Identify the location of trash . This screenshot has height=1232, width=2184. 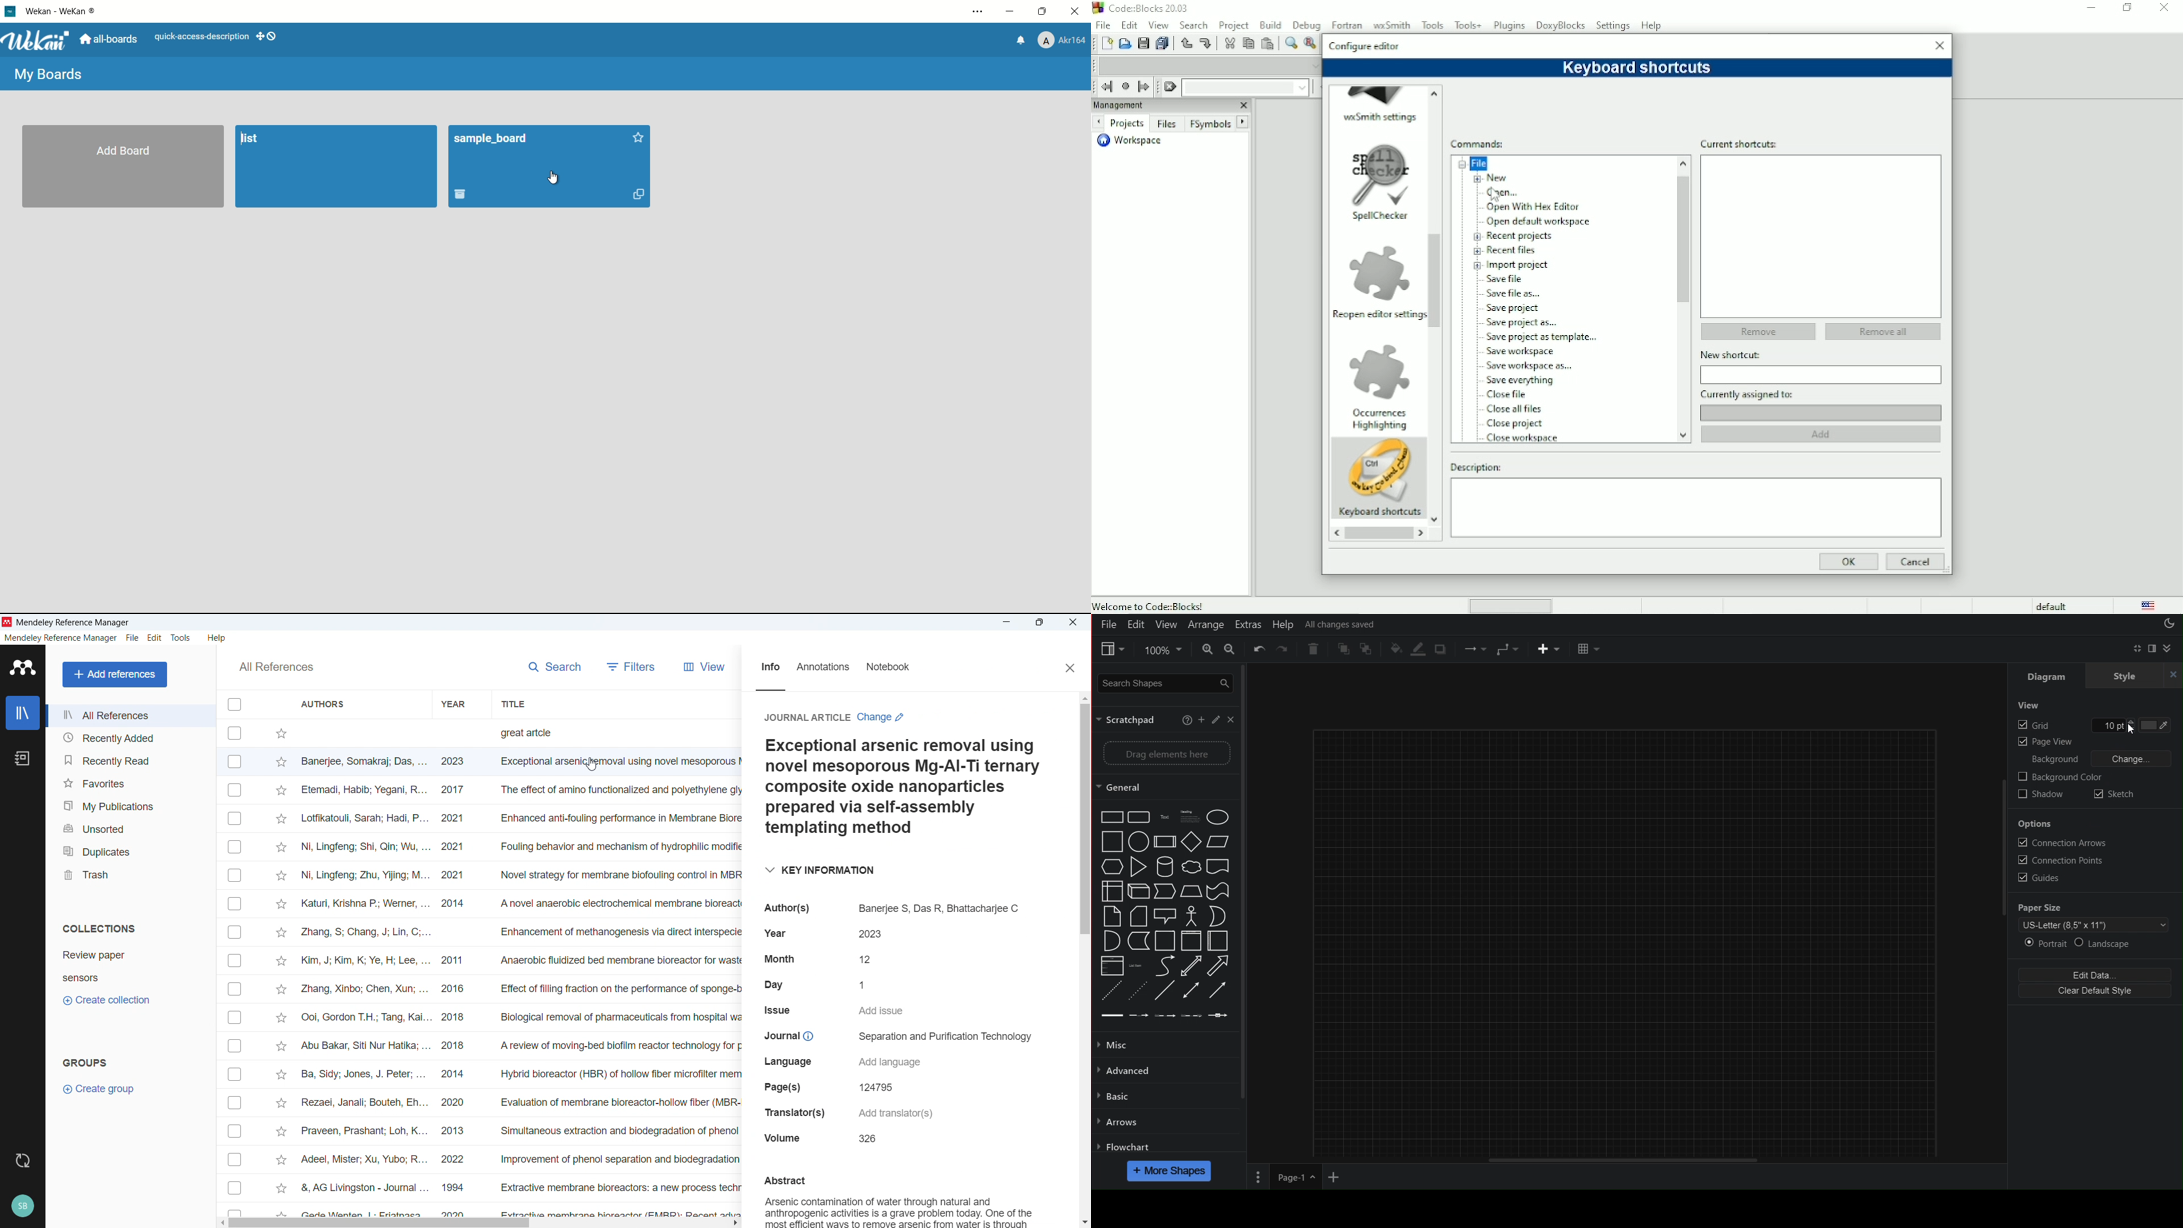
(130, 874).